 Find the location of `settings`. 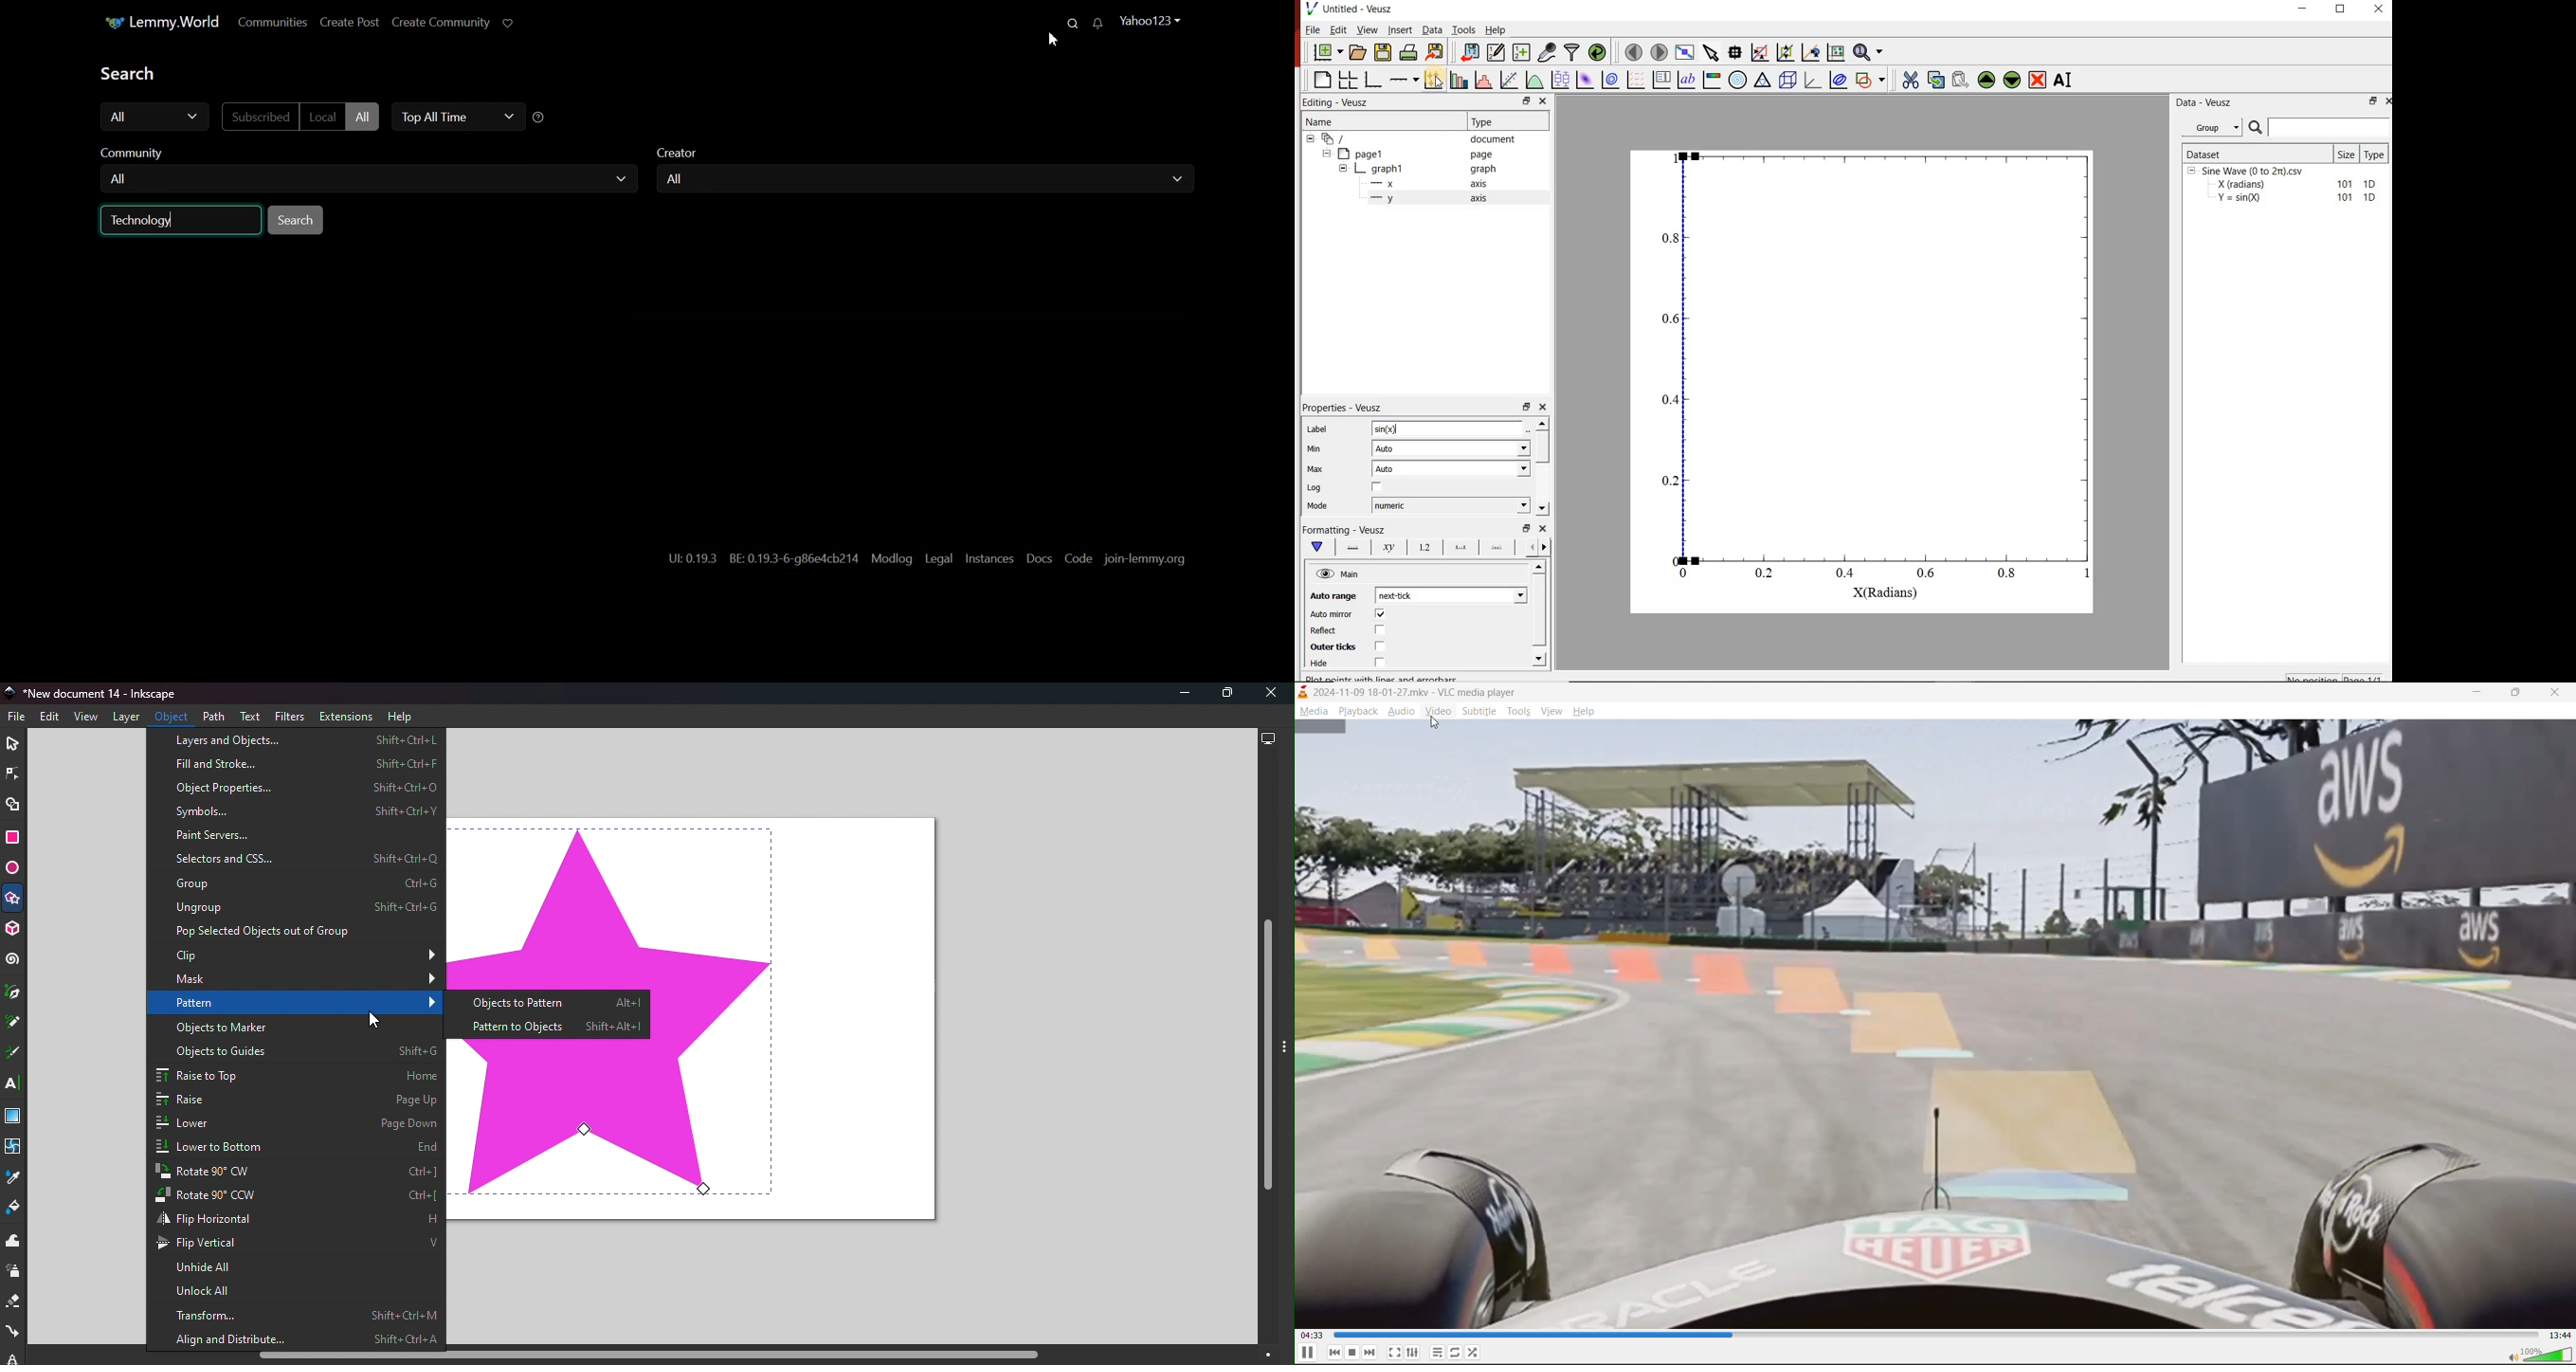

settings is located at coordinates (1411, 1352).